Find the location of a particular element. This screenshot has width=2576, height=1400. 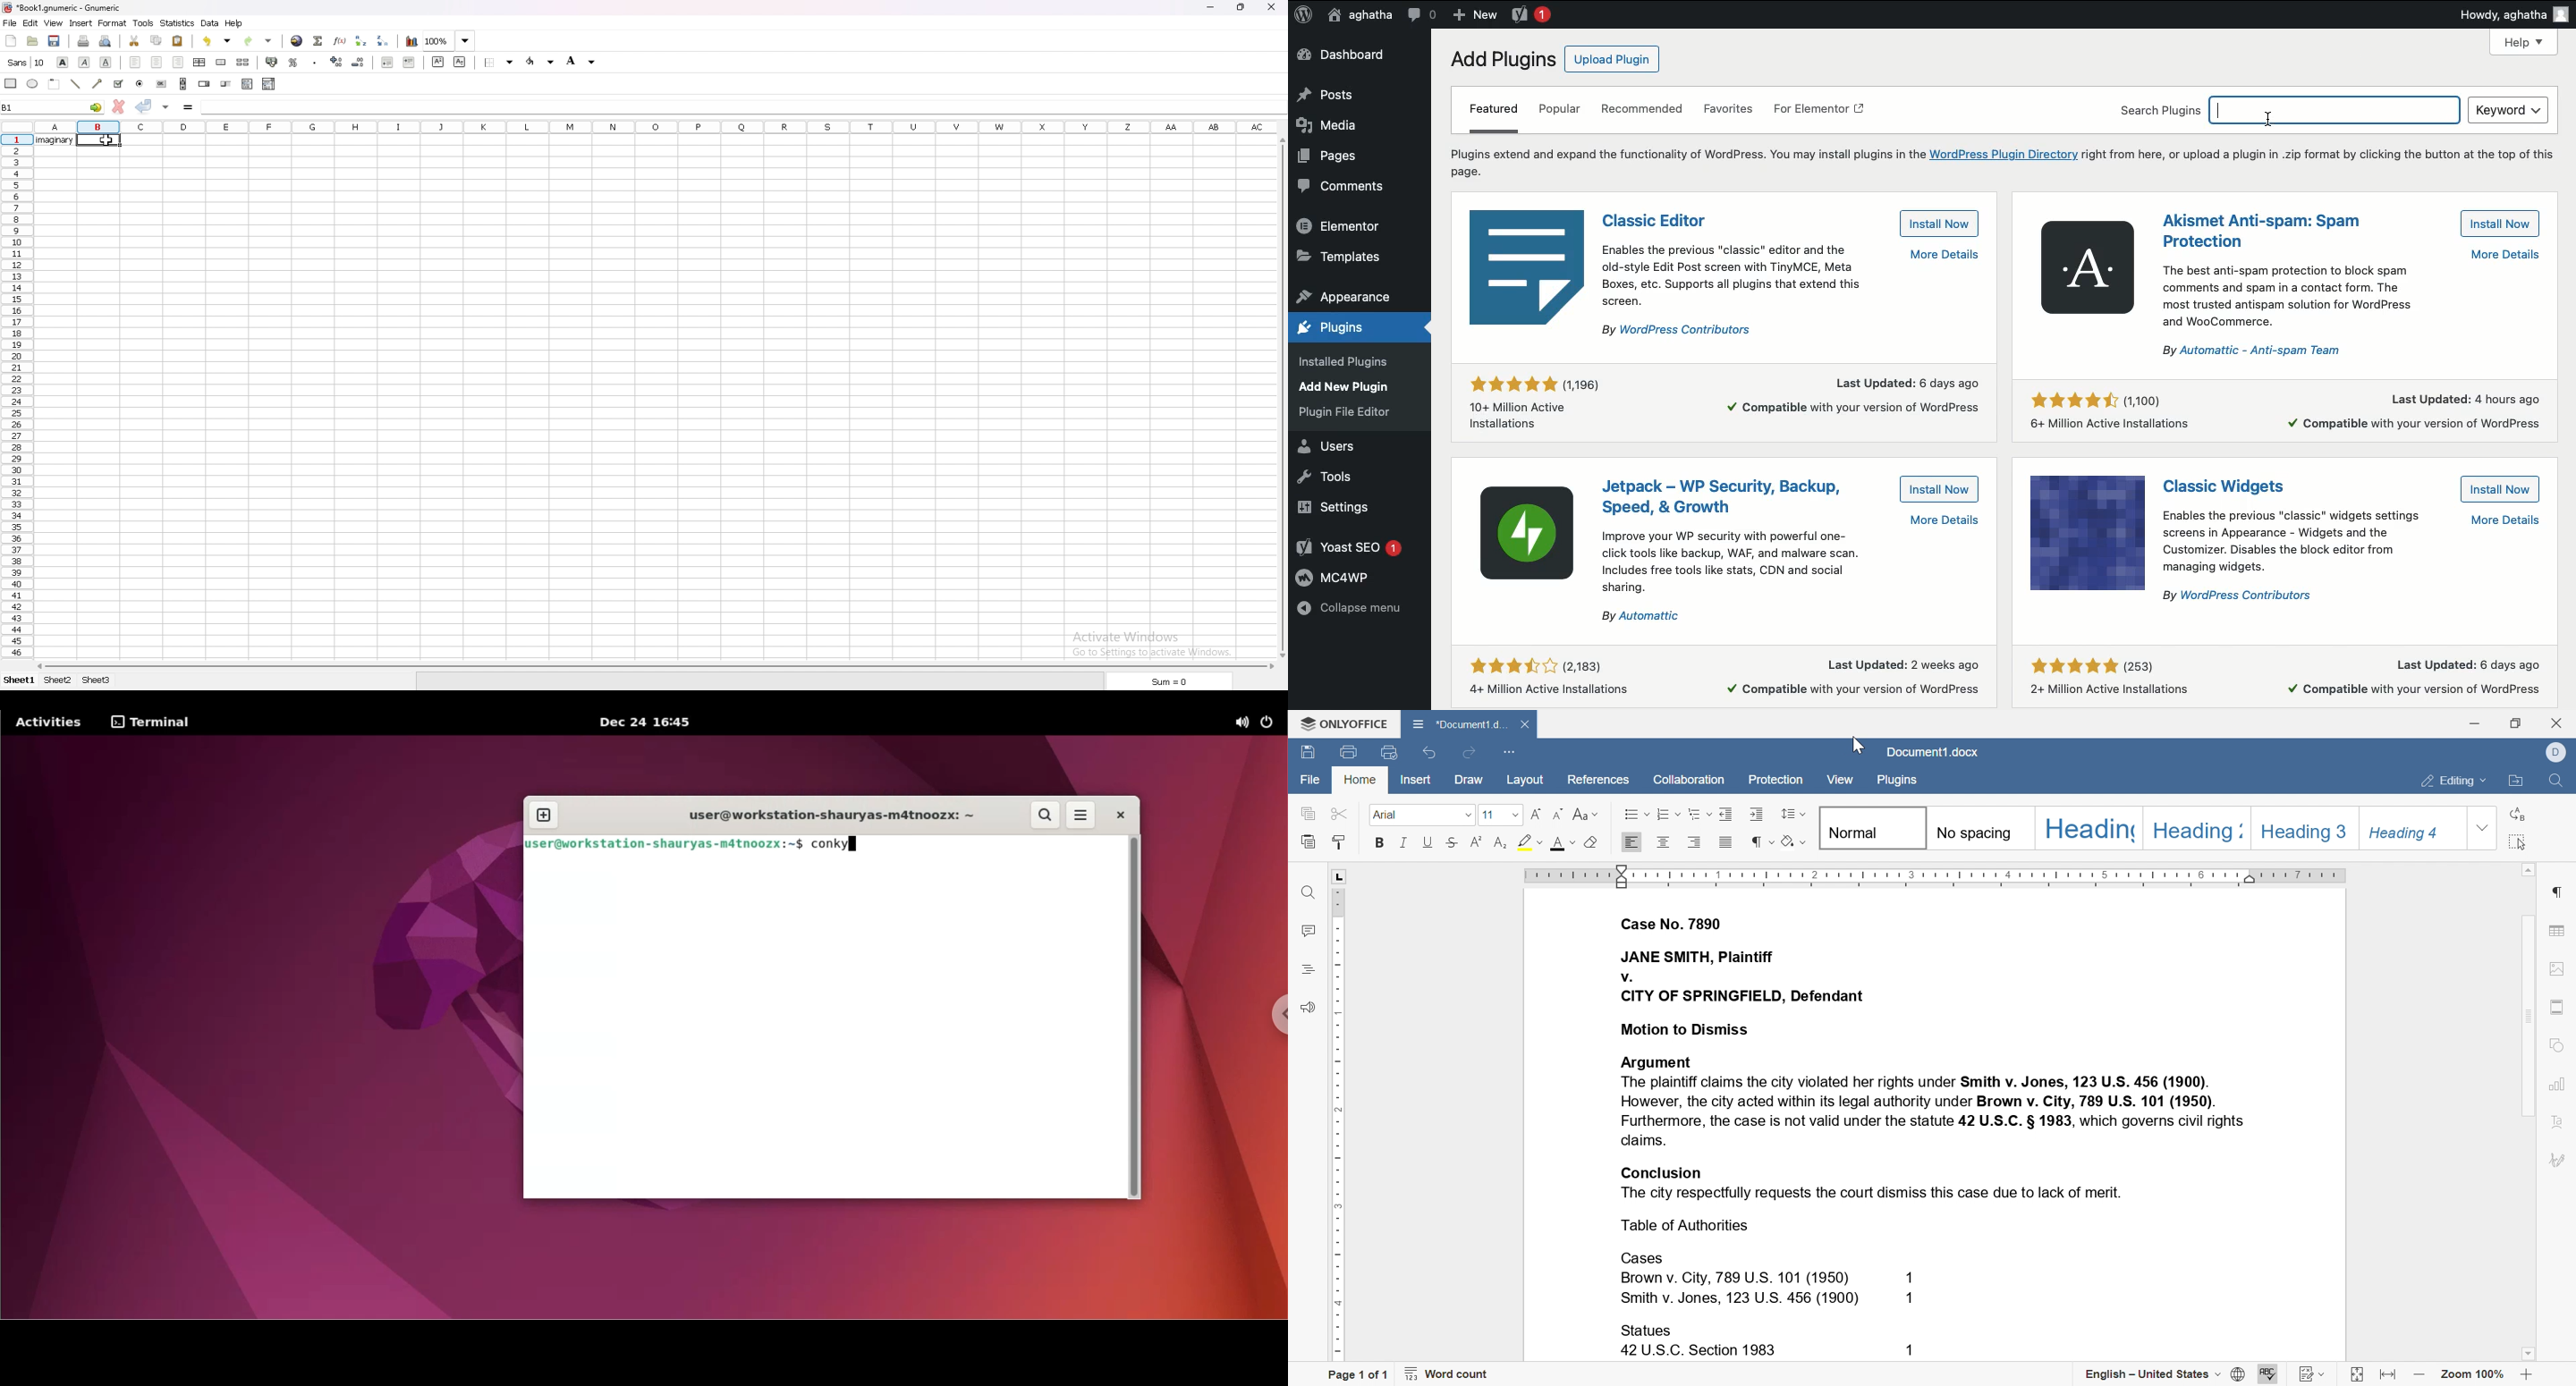

sum is located at coordinates (1168, 681).